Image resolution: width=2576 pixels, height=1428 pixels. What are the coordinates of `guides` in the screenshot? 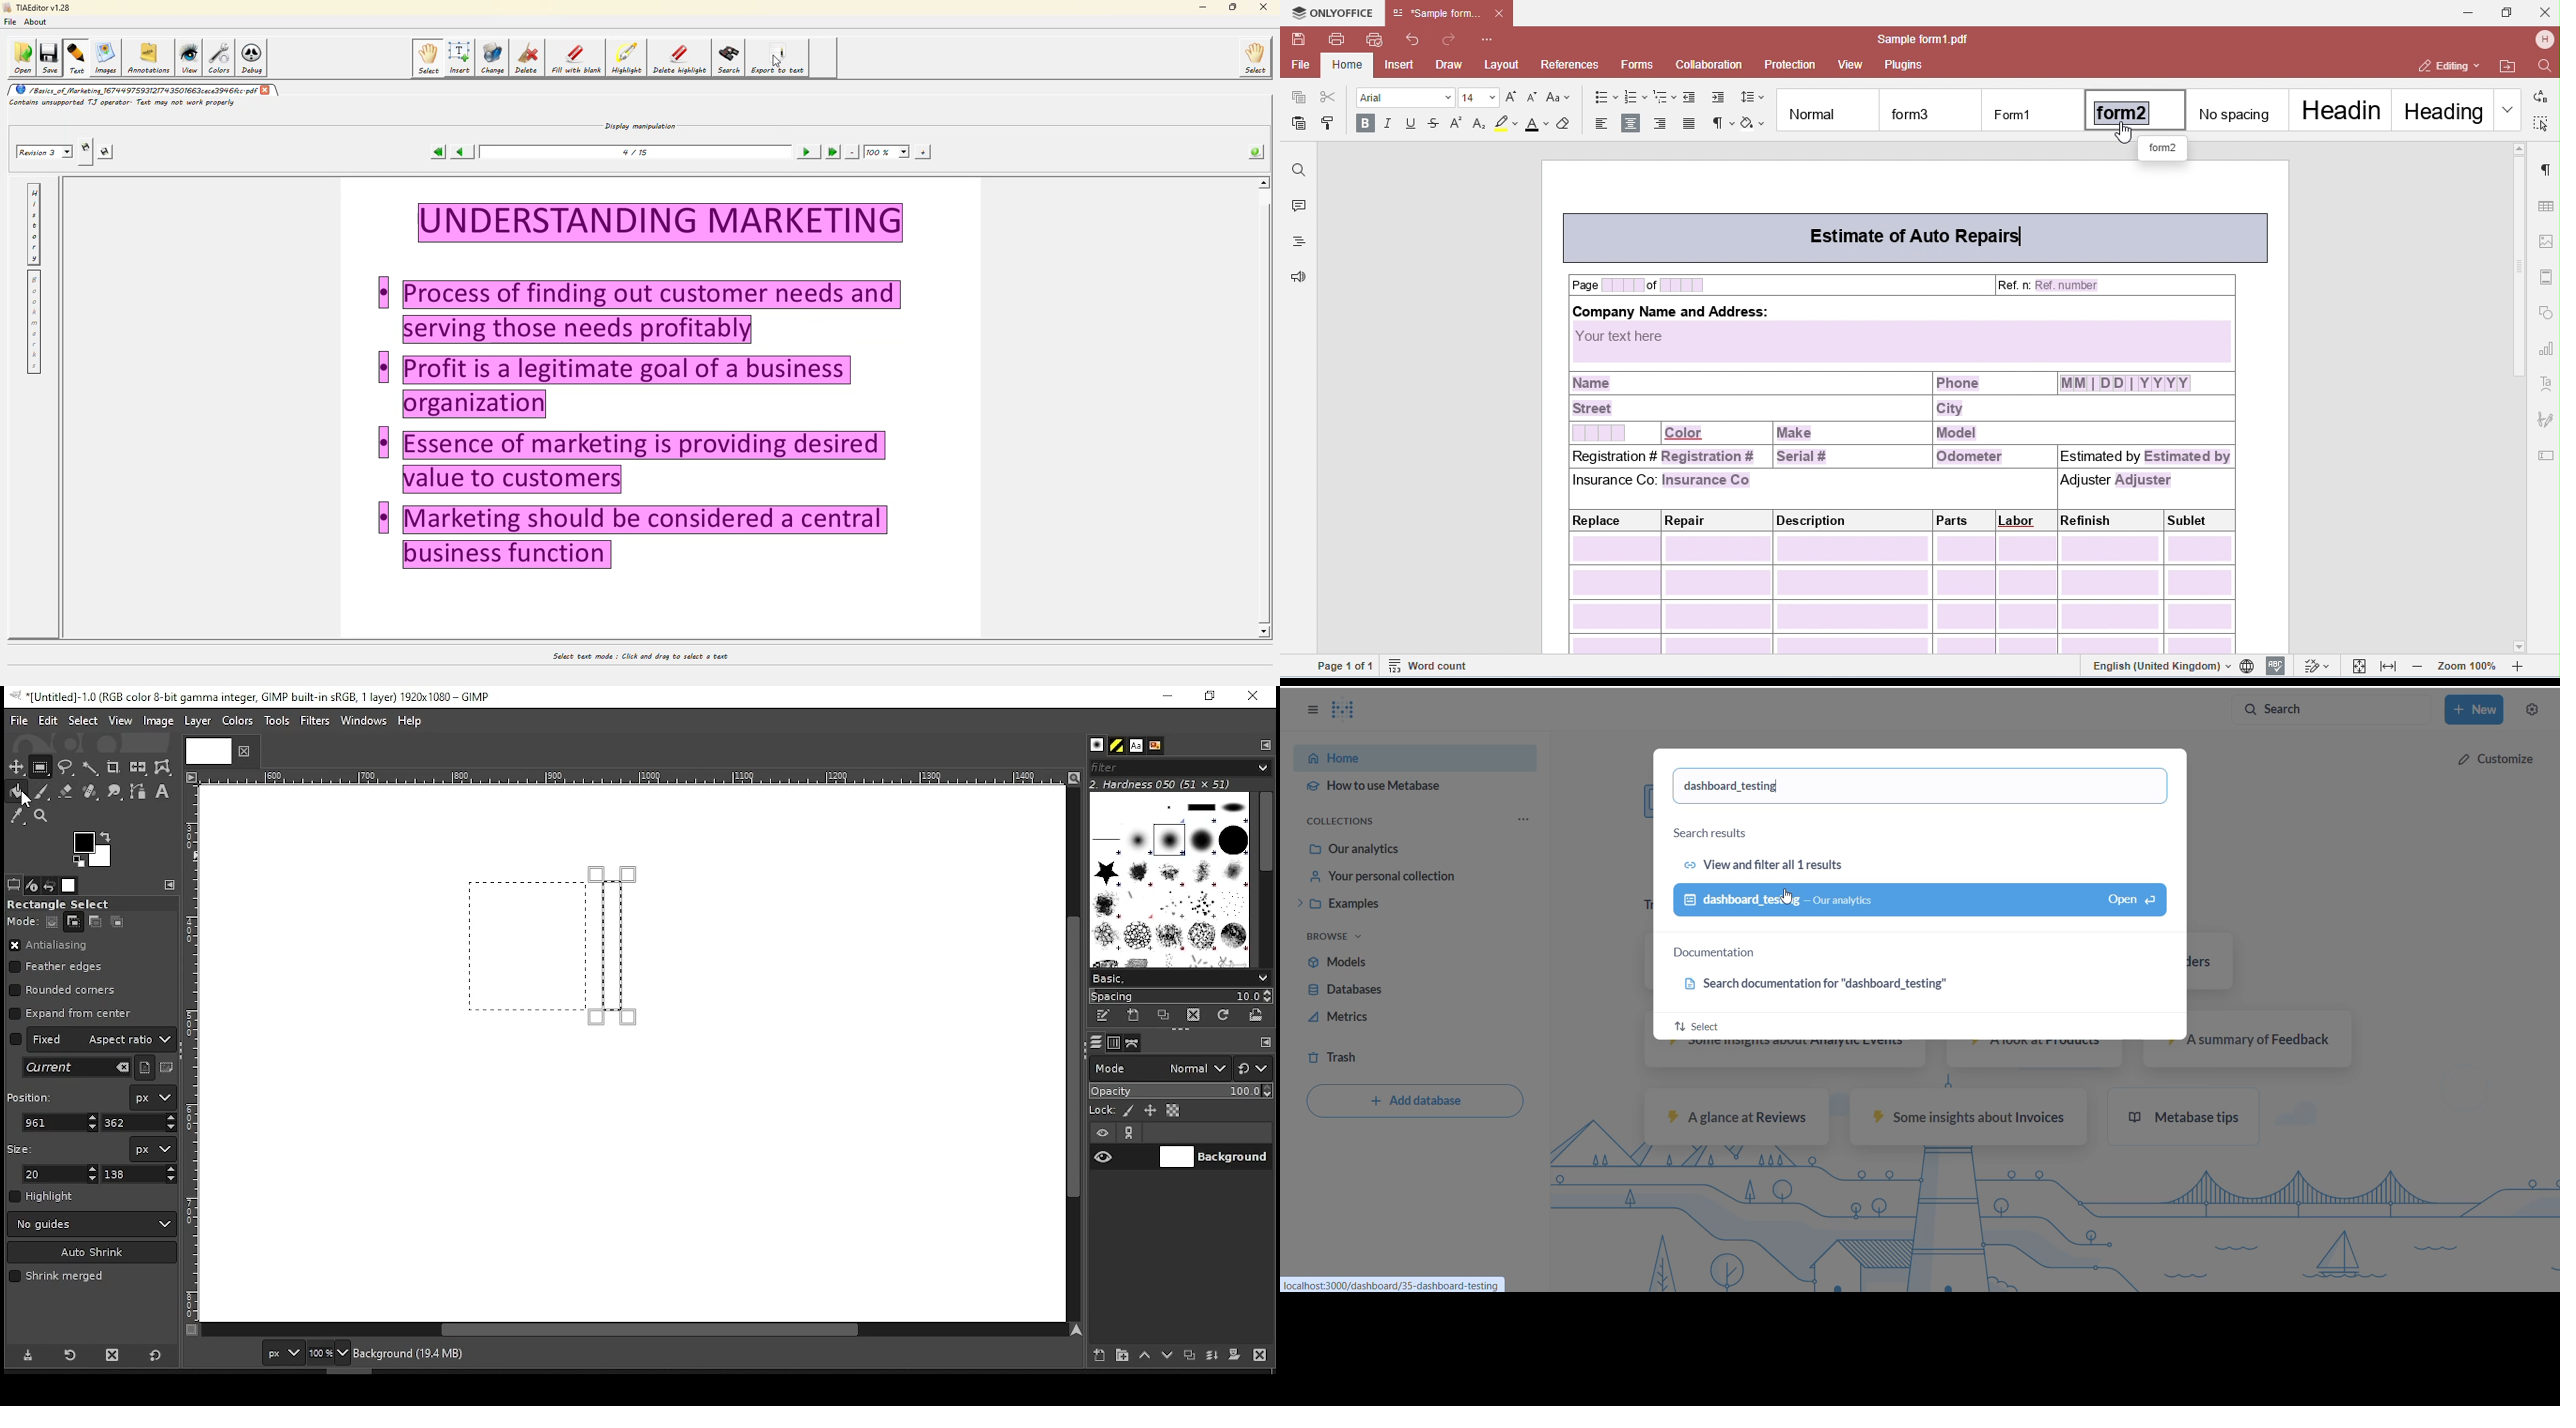 It's located at (92, 1224).